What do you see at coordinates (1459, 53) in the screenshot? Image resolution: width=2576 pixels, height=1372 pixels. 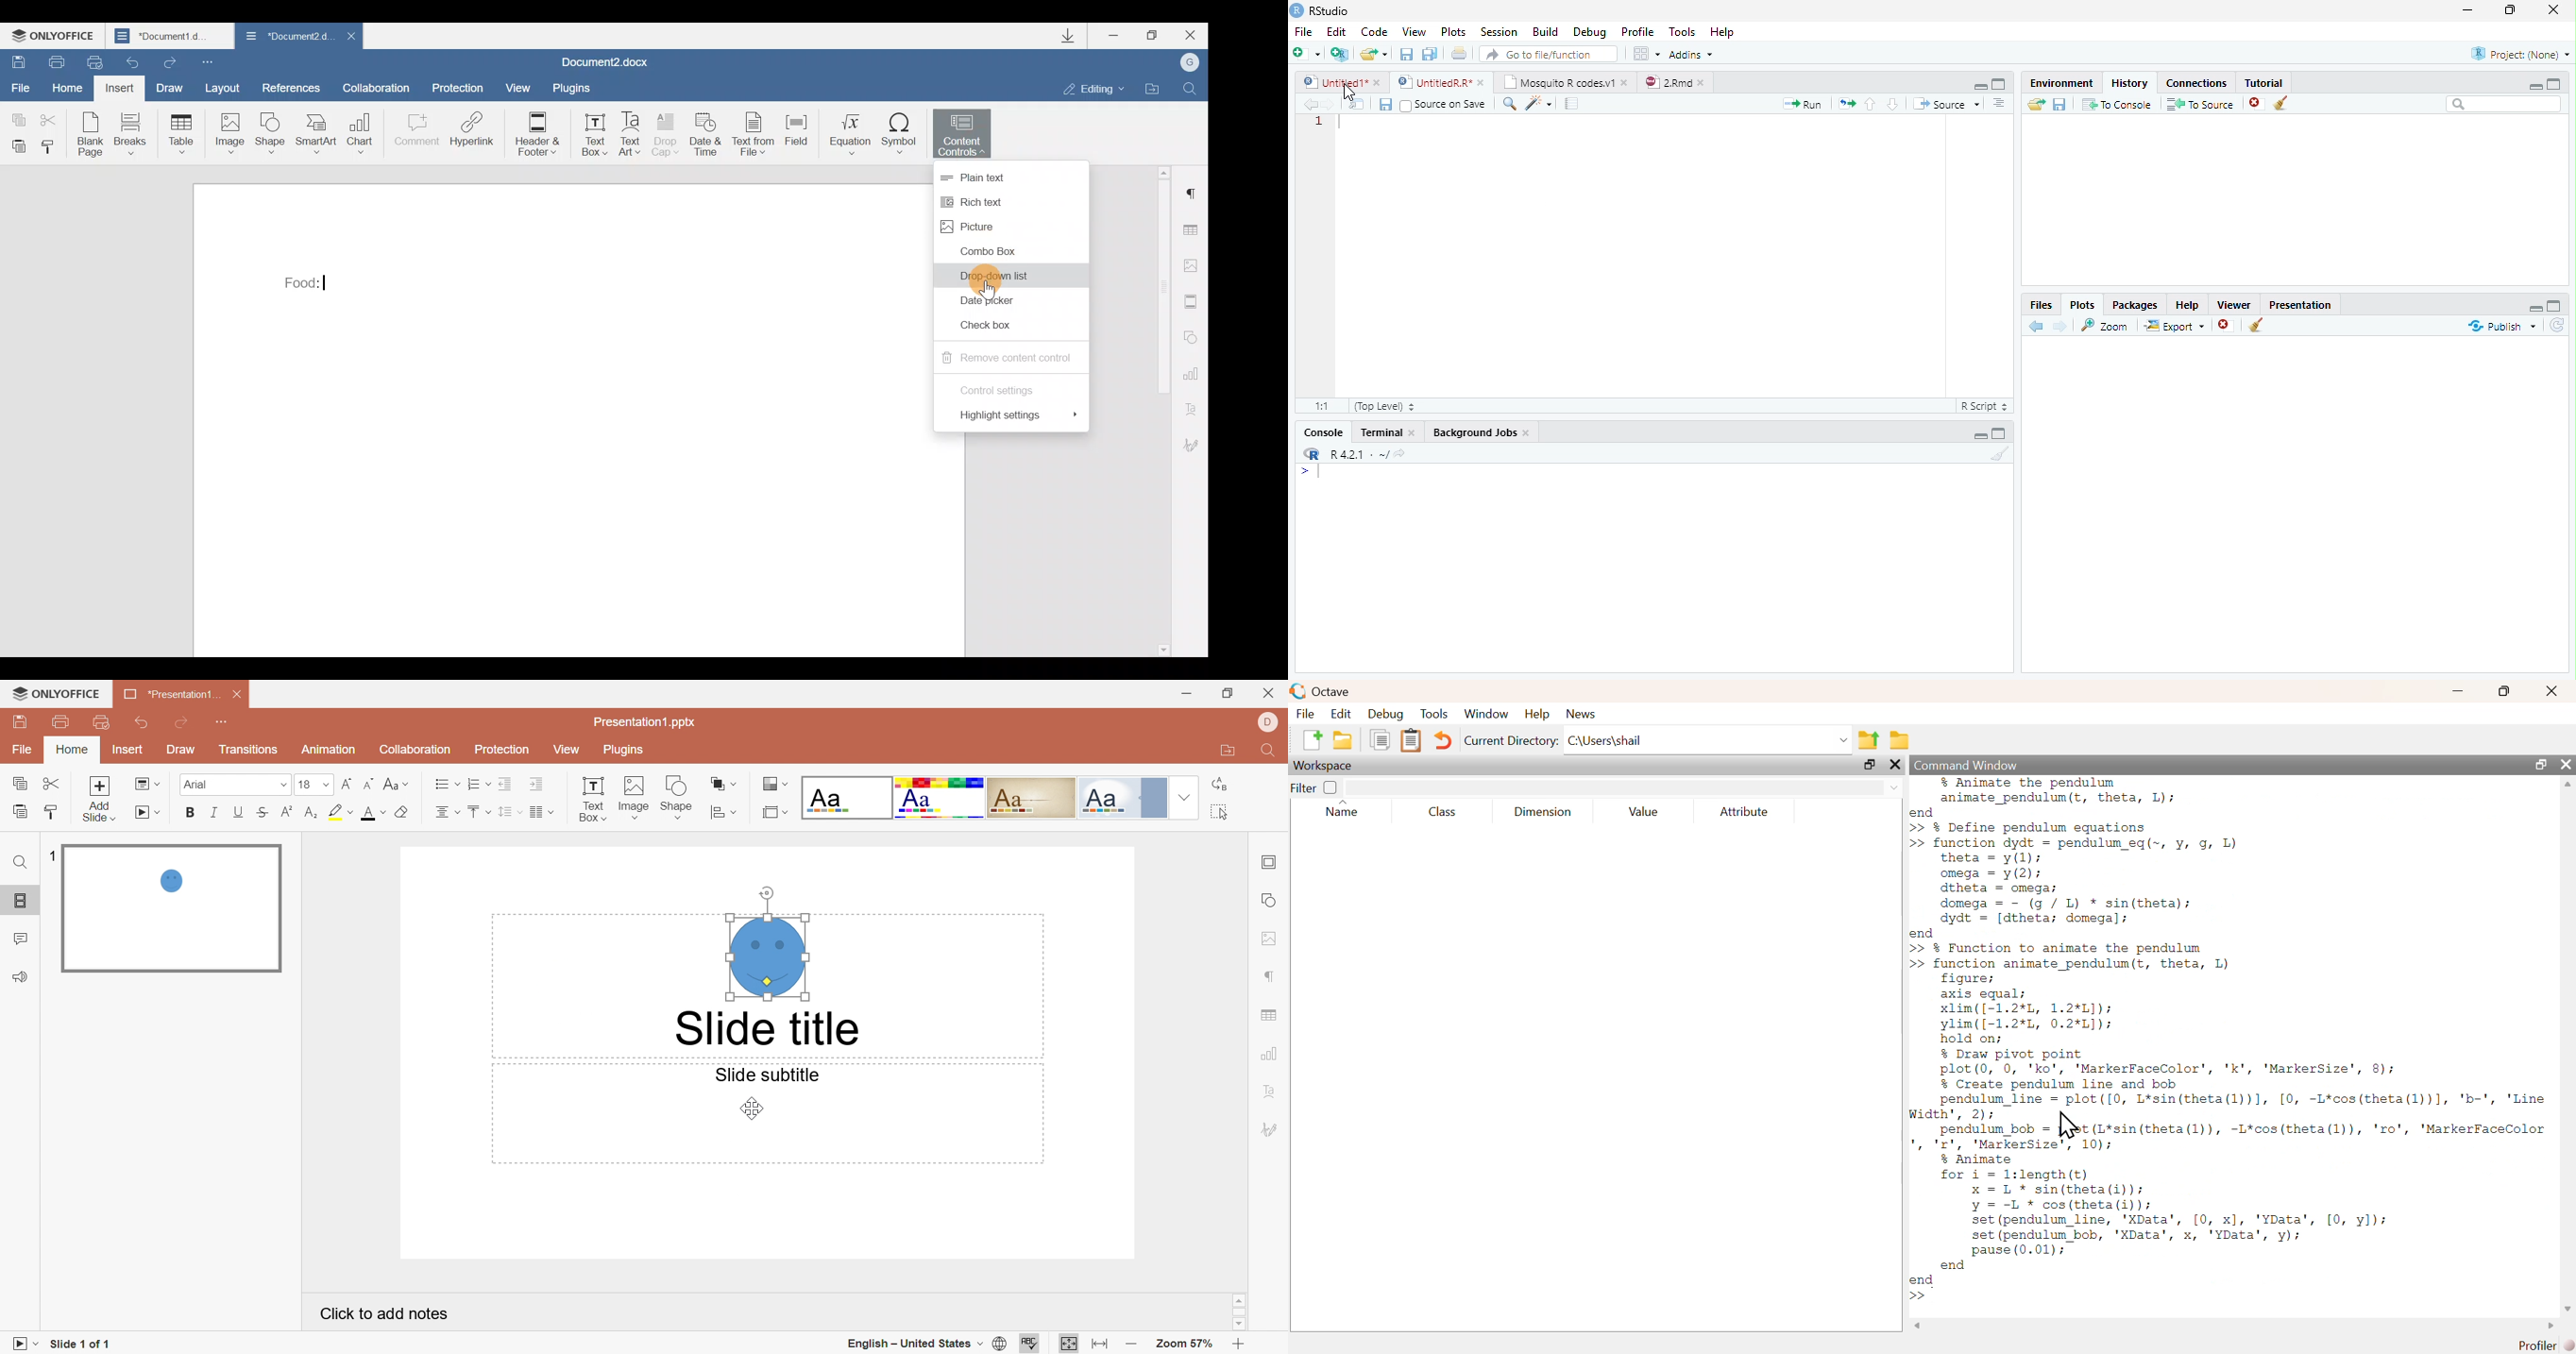 I see `Print` at bounding box center [1459, 53].